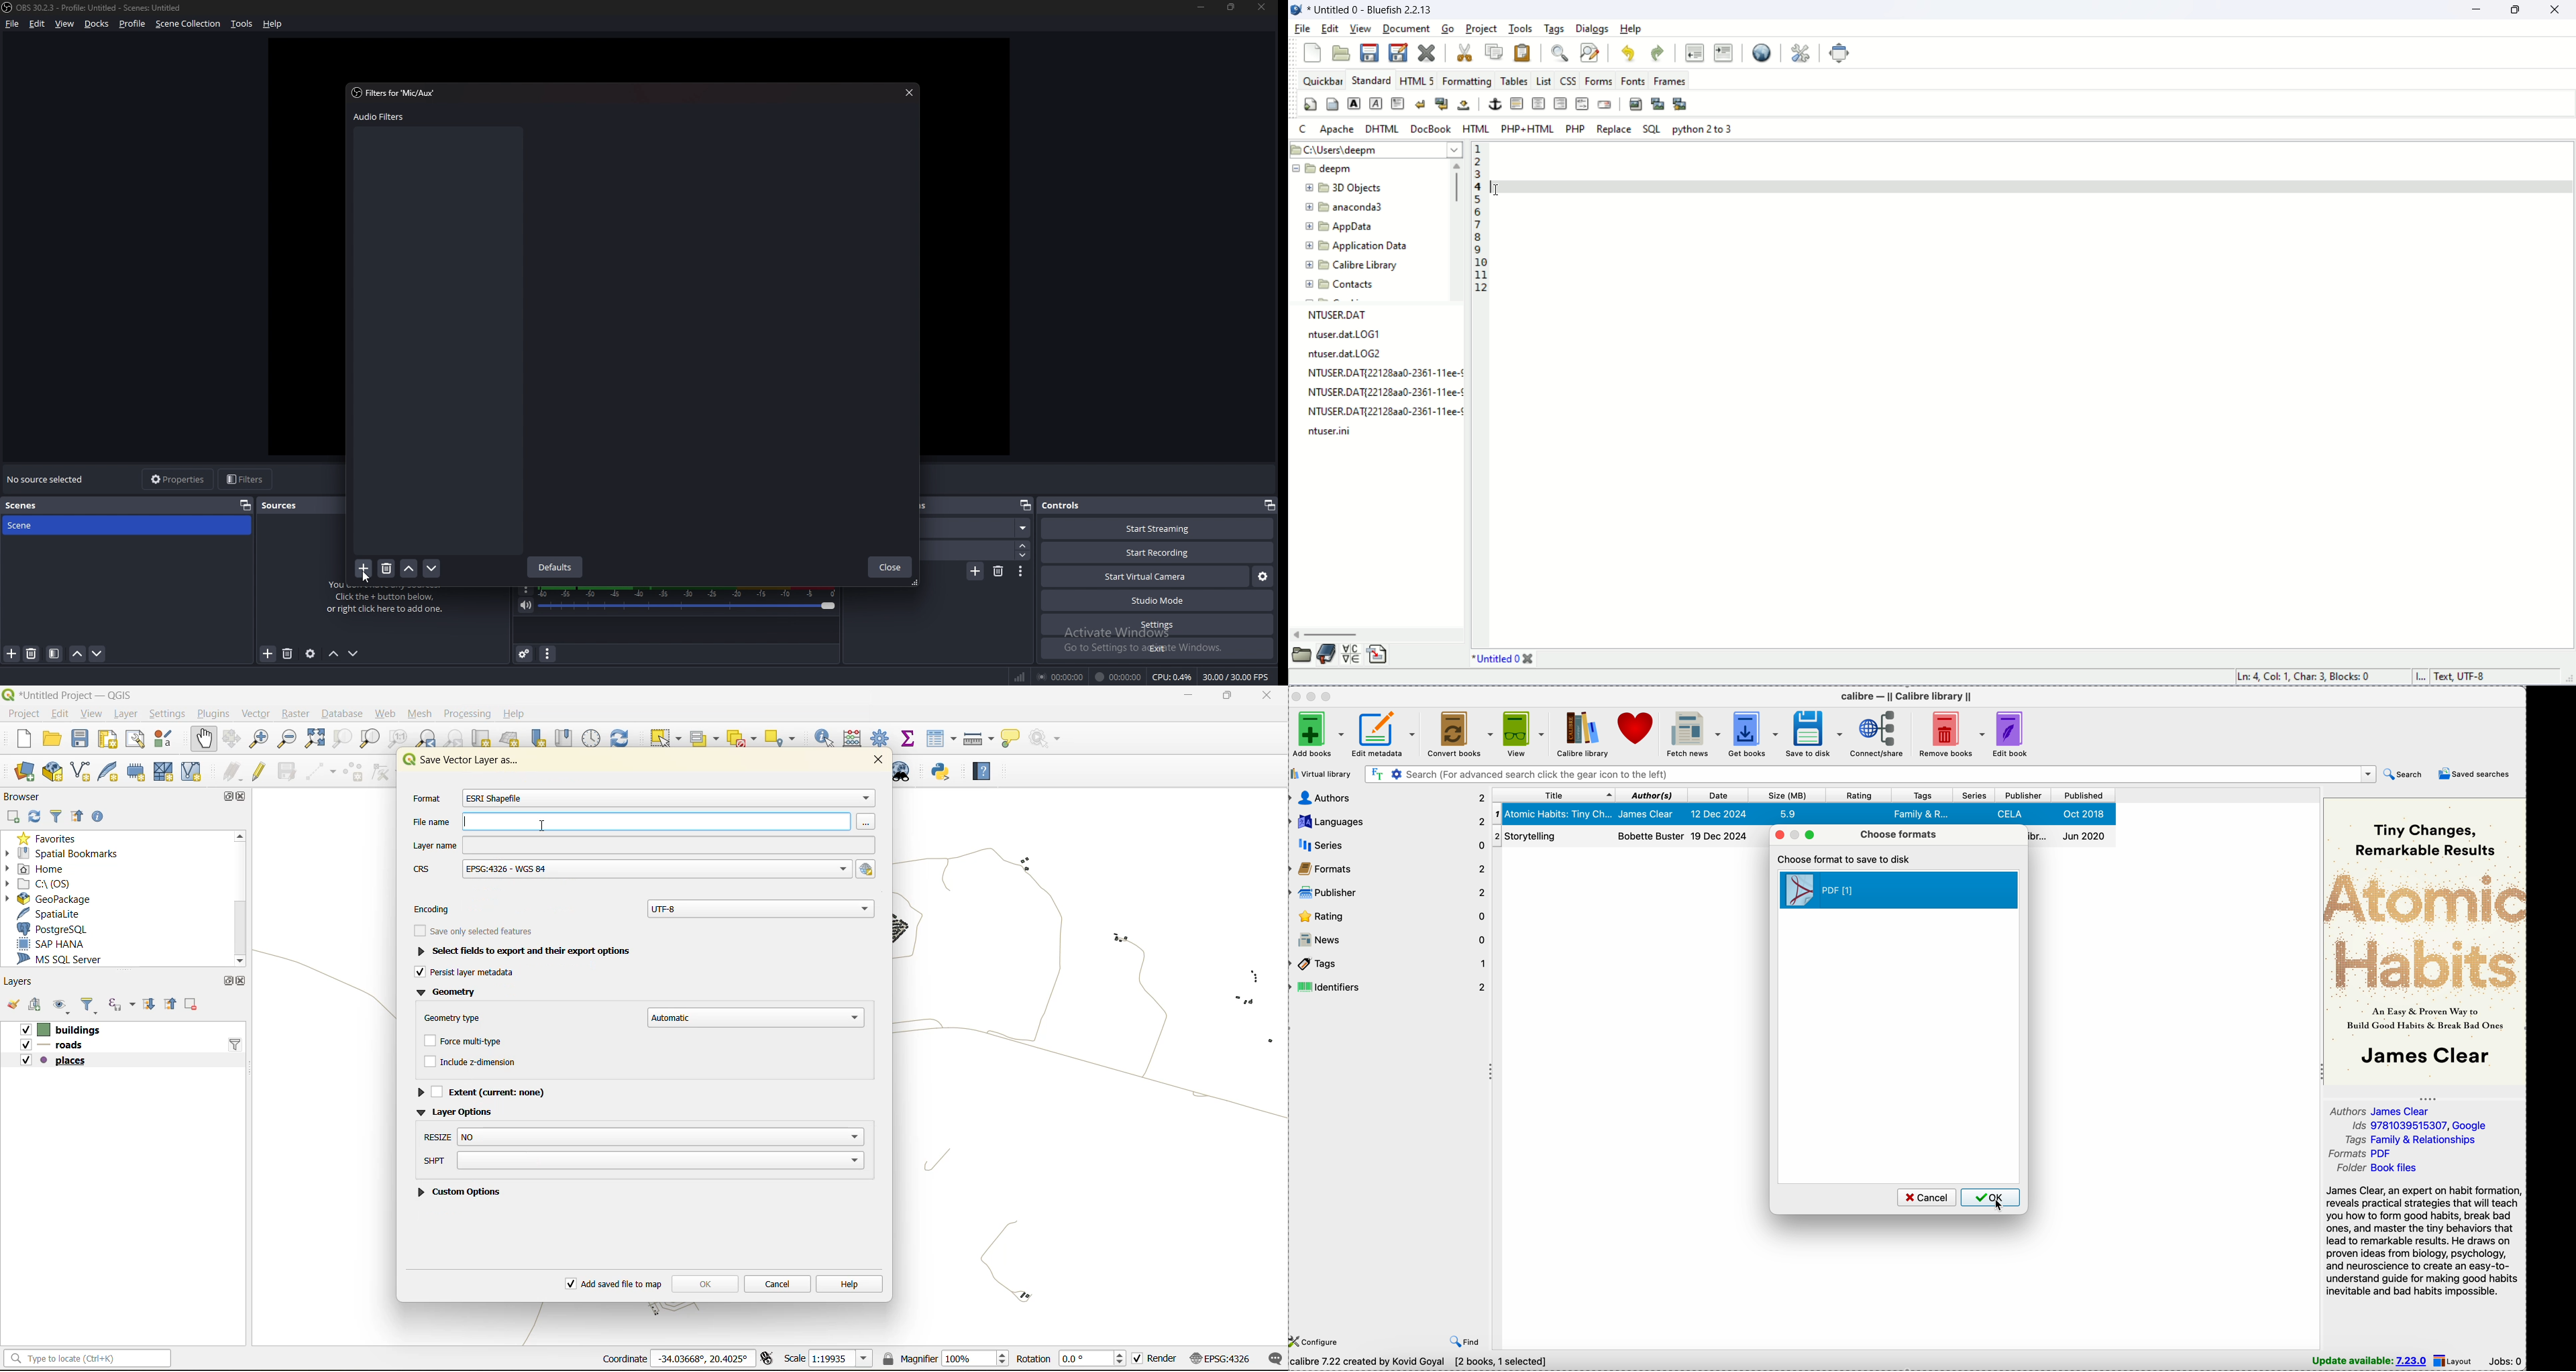 This screenshot has height=1372, width=2576. Describe the element at coordinates (50, 869) in the screenshot. I see `home` at that location.